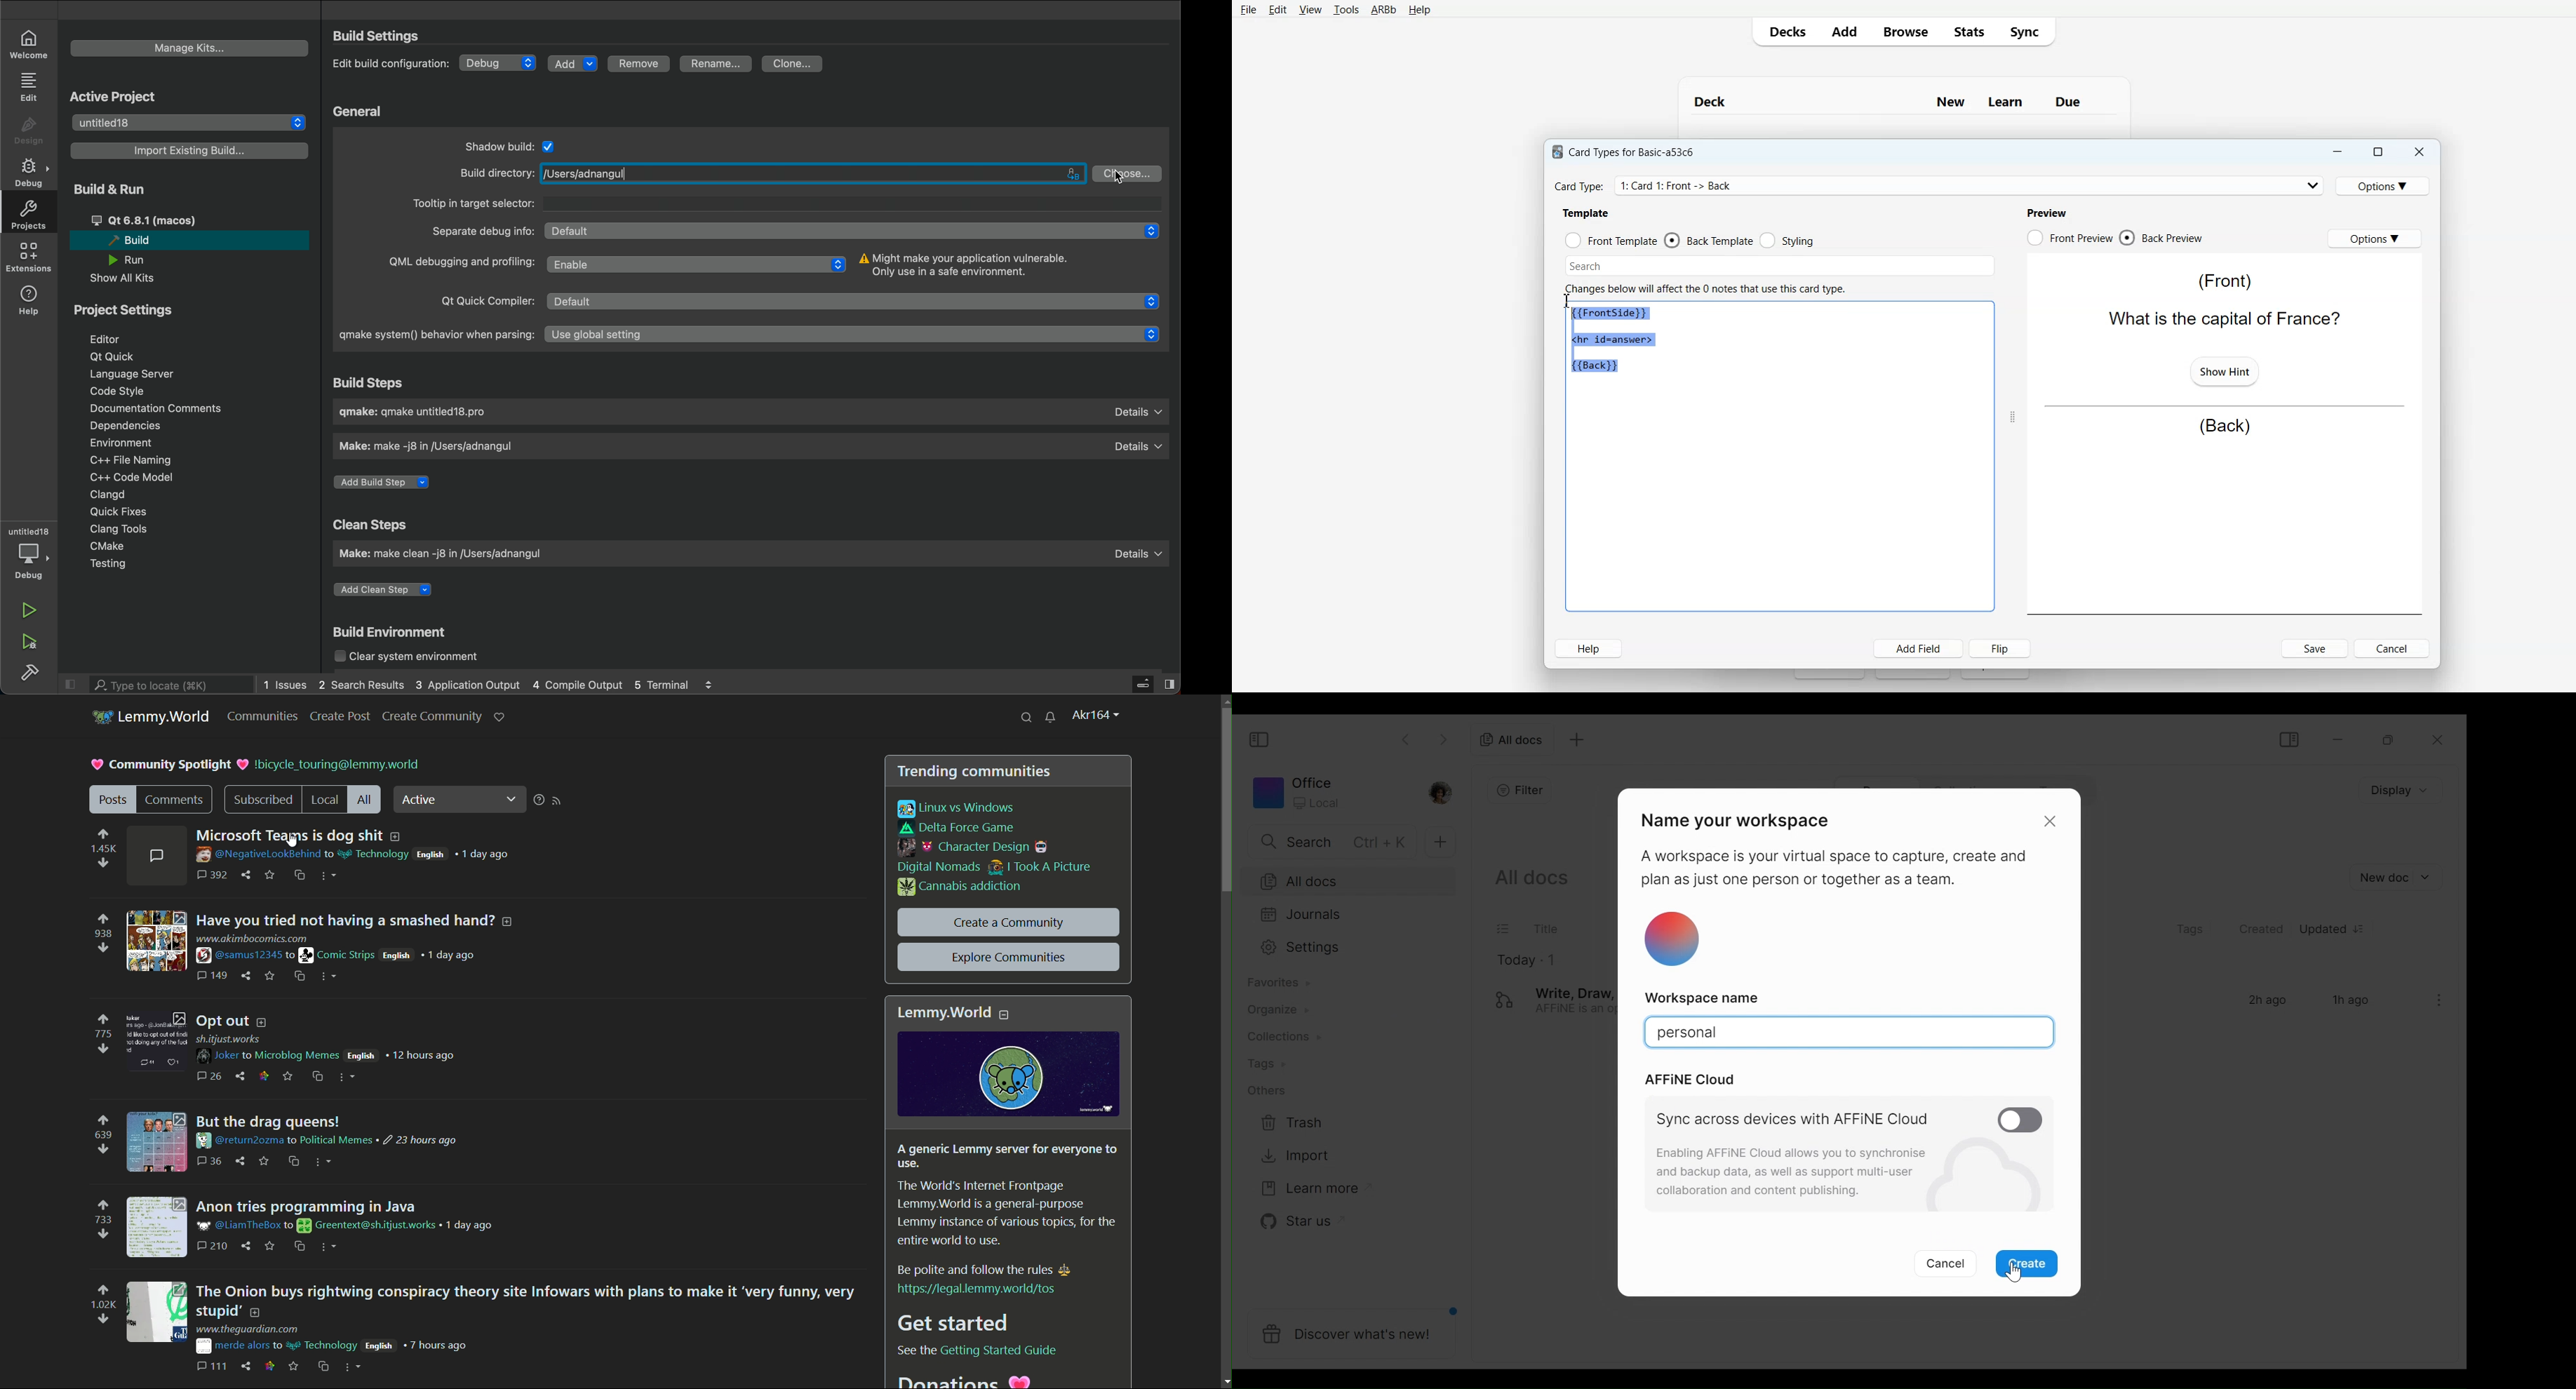 The image size is (2576, 1400). I want to click on Template, so click(1587, 213).